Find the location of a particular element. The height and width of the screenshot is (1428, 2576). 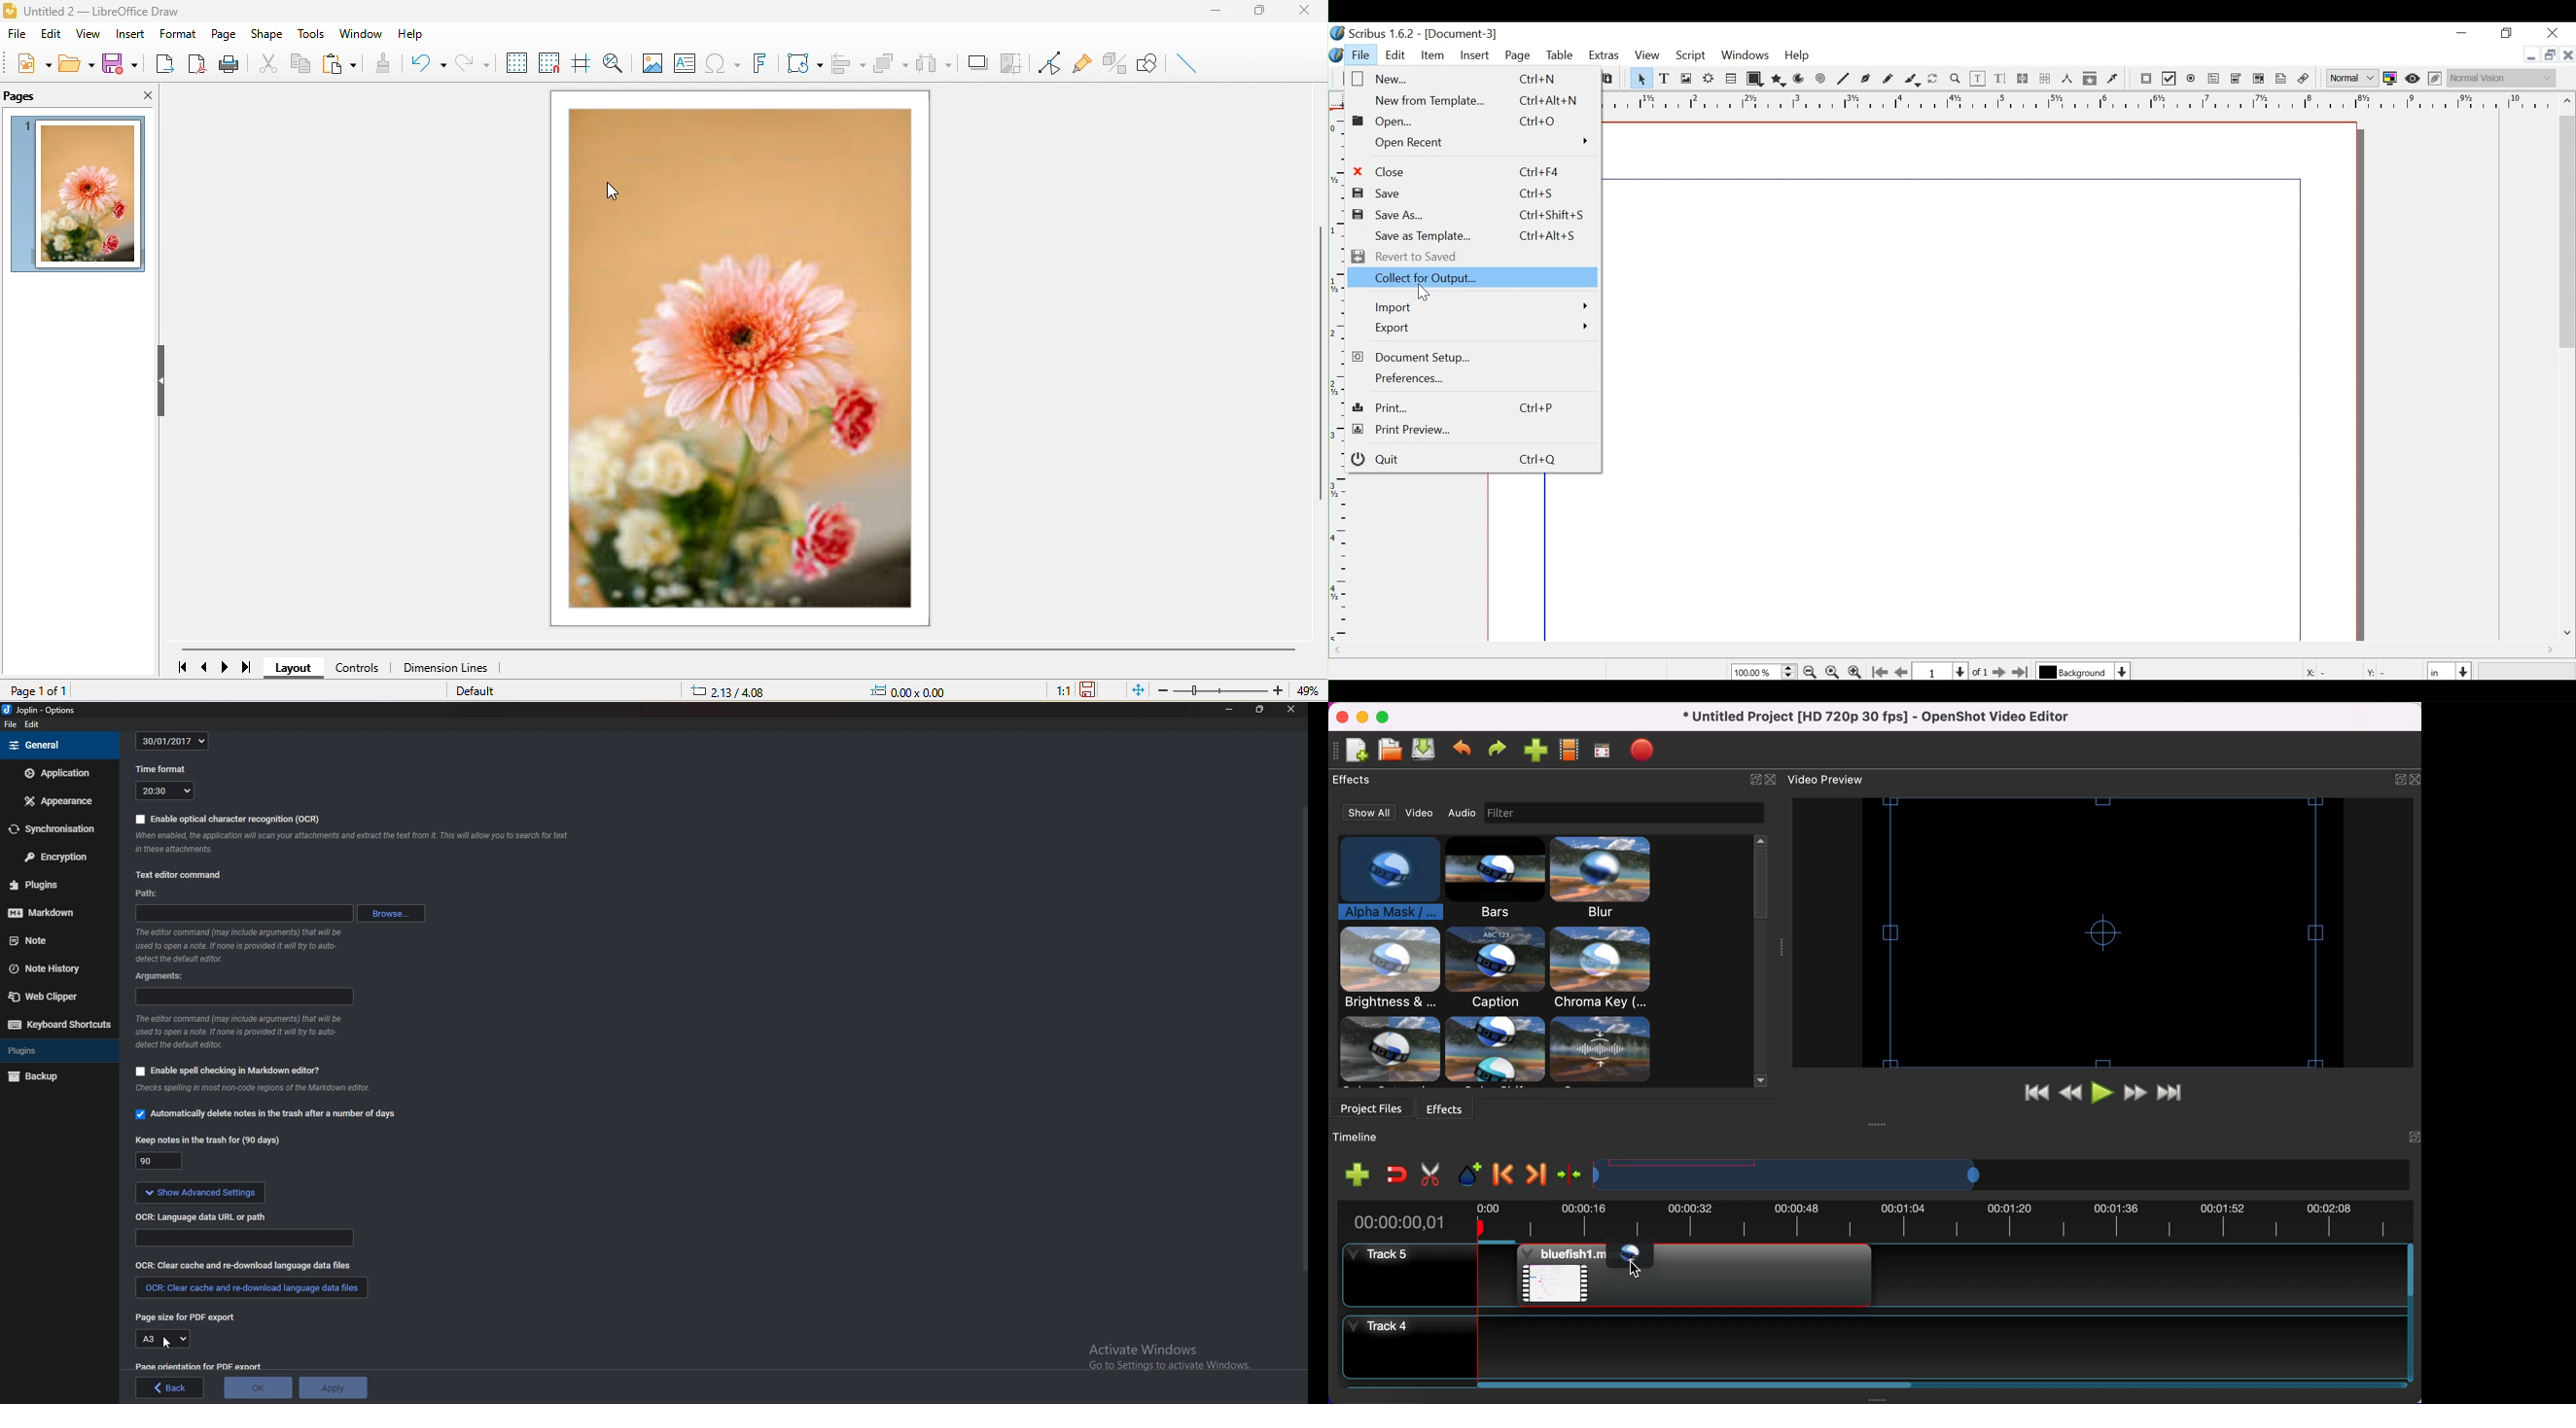

View is located at coordinates (1647, 56).